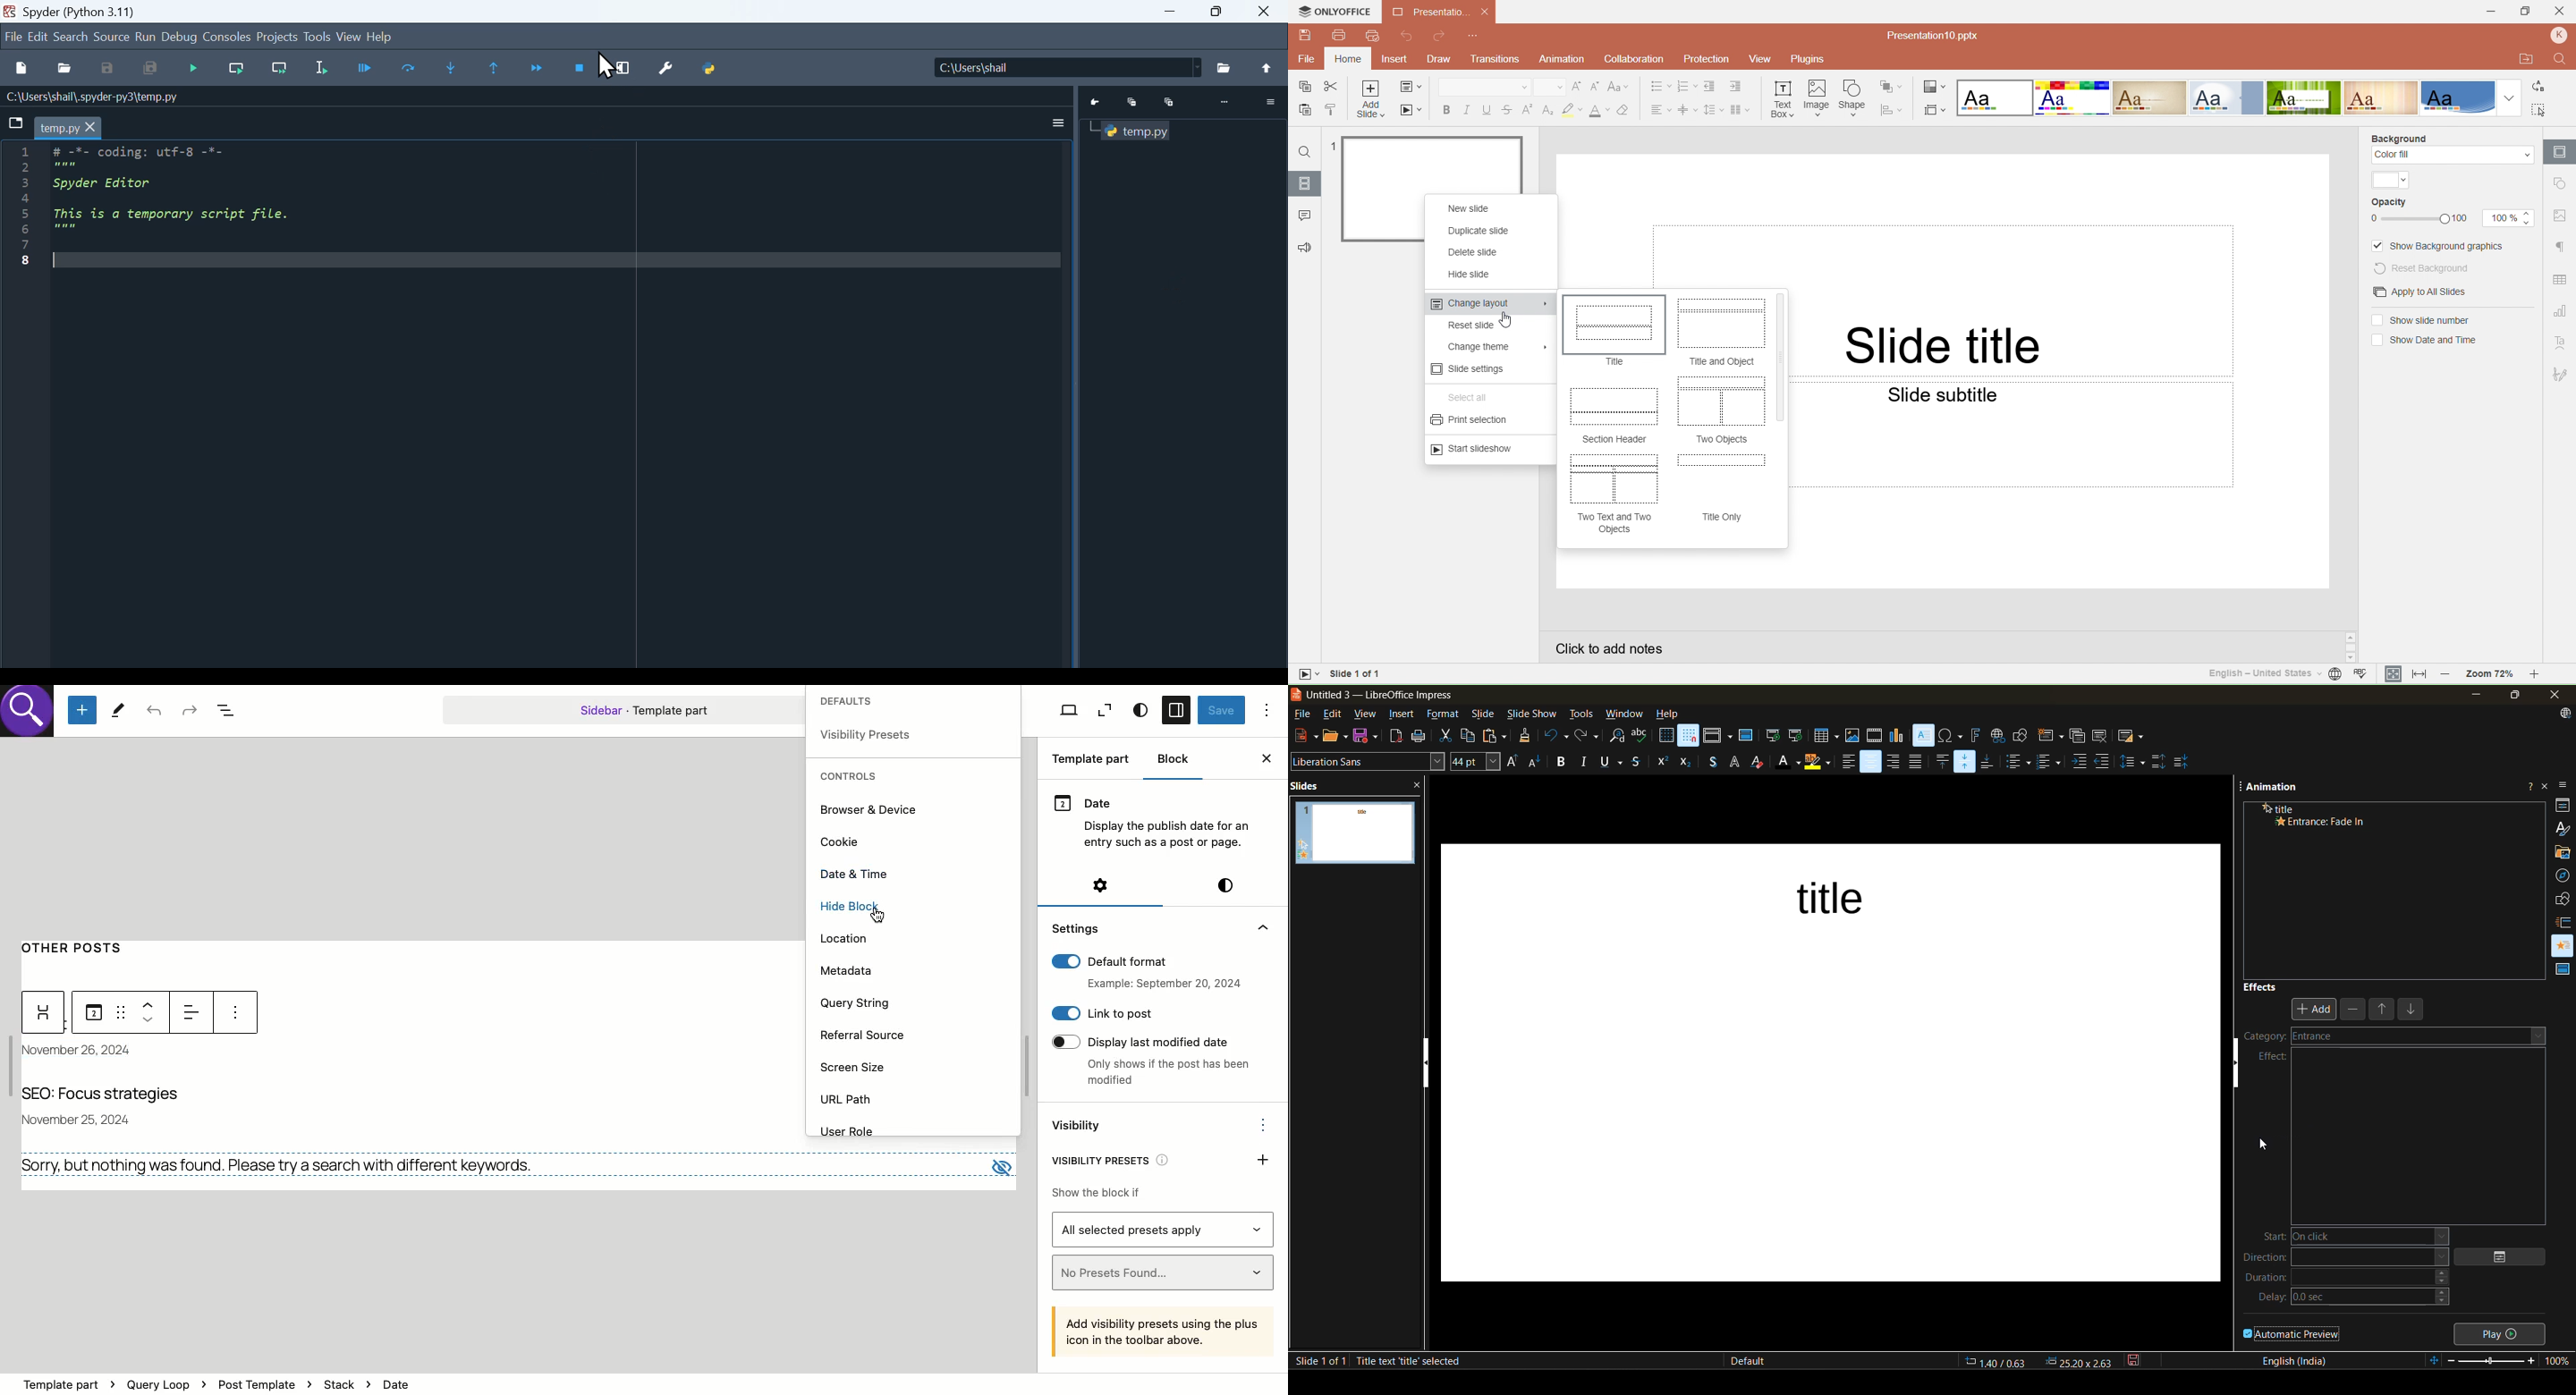 This screenshot has width=2576, height=1400. I want to click on Profile, so click(2559, 36).